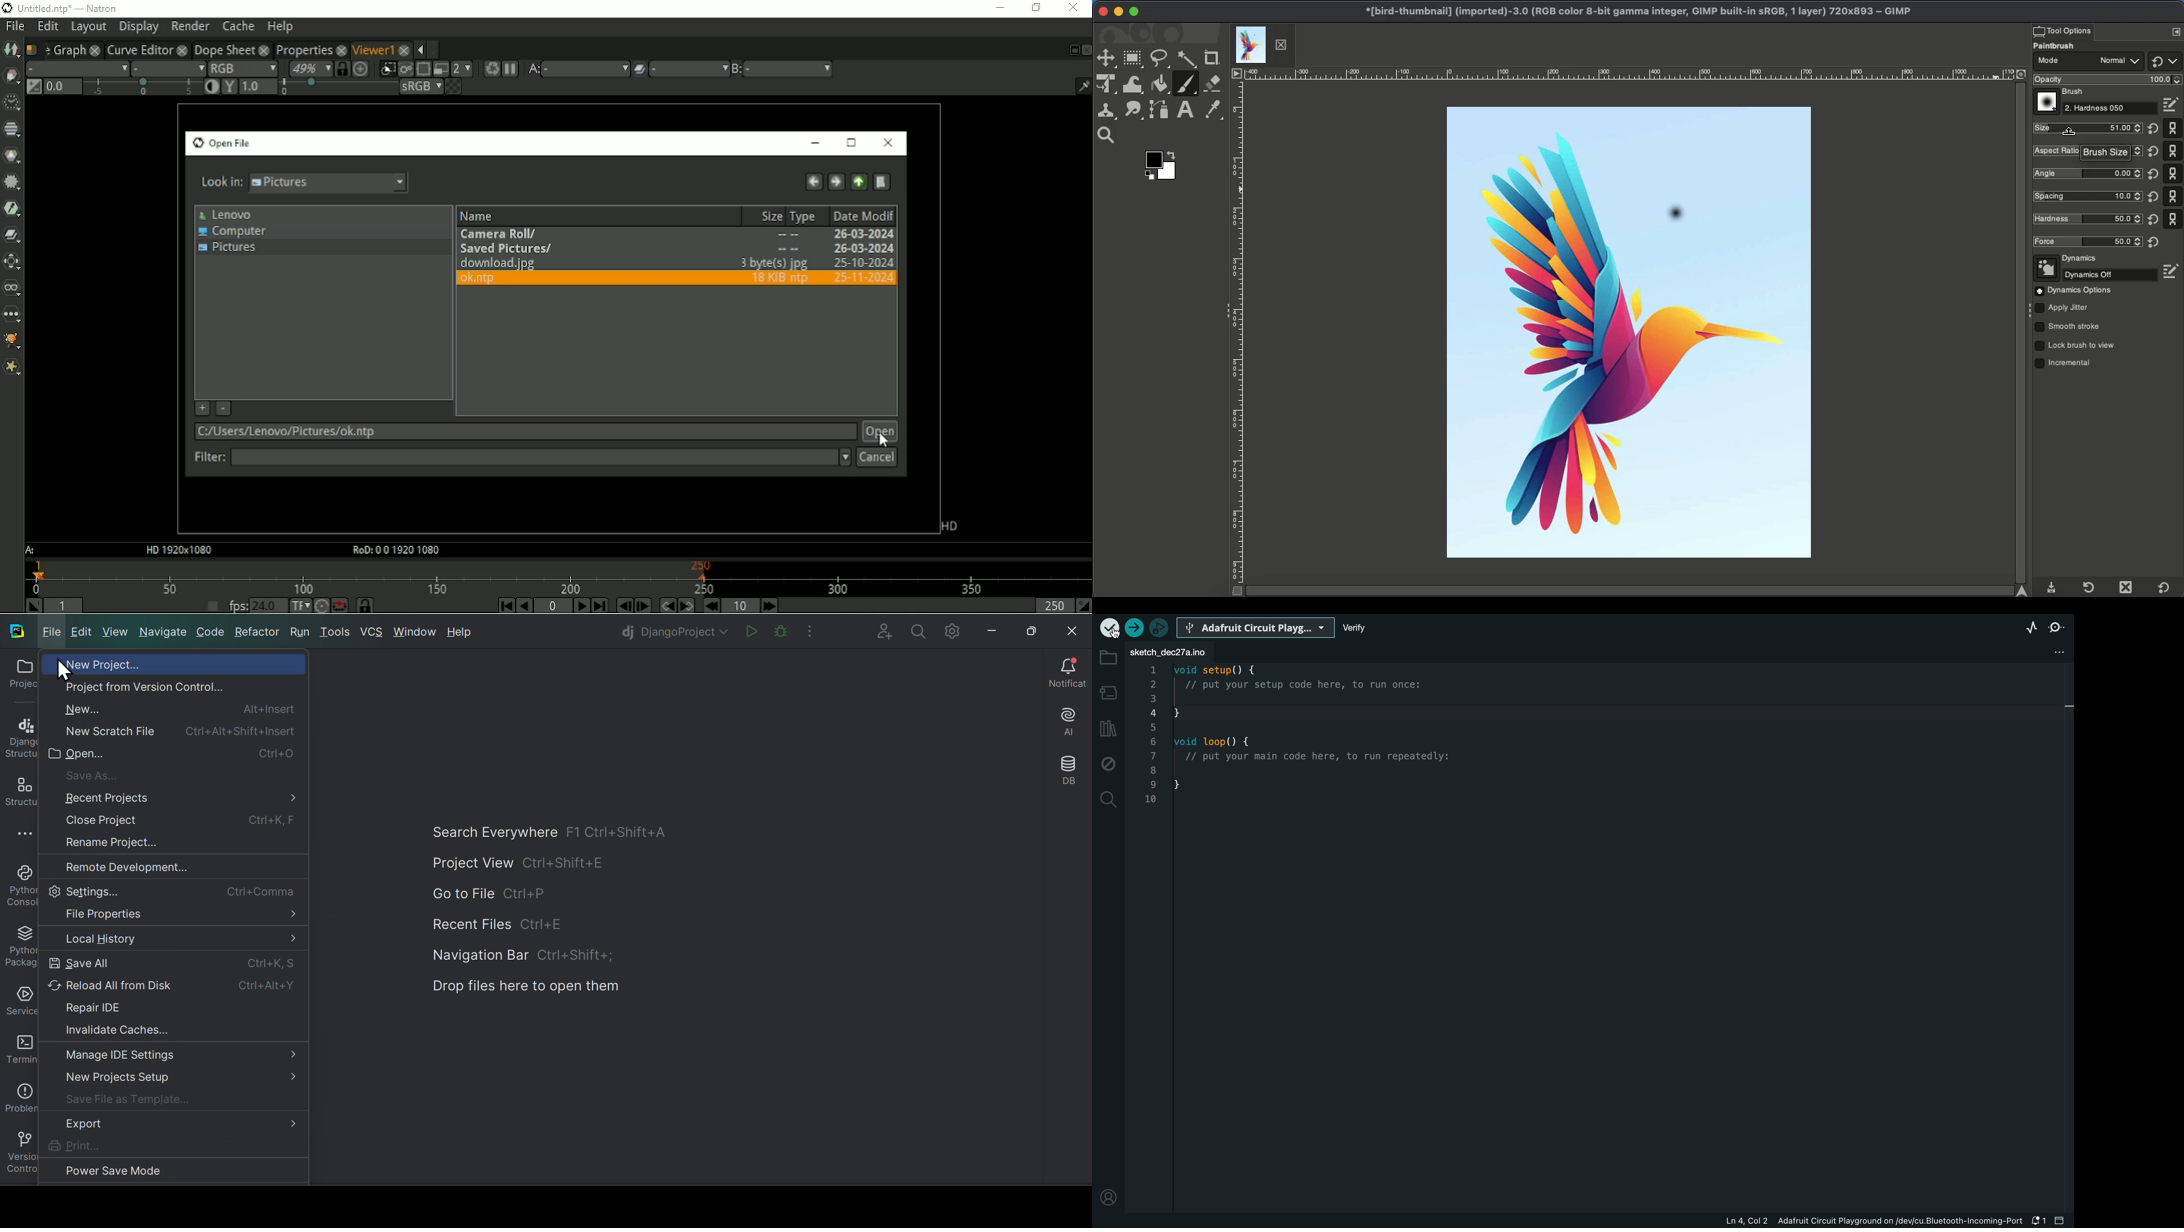 Image resolution: width=2184 pixels, height=1232 pixels. I want to click on Force, so click(2087, 243).